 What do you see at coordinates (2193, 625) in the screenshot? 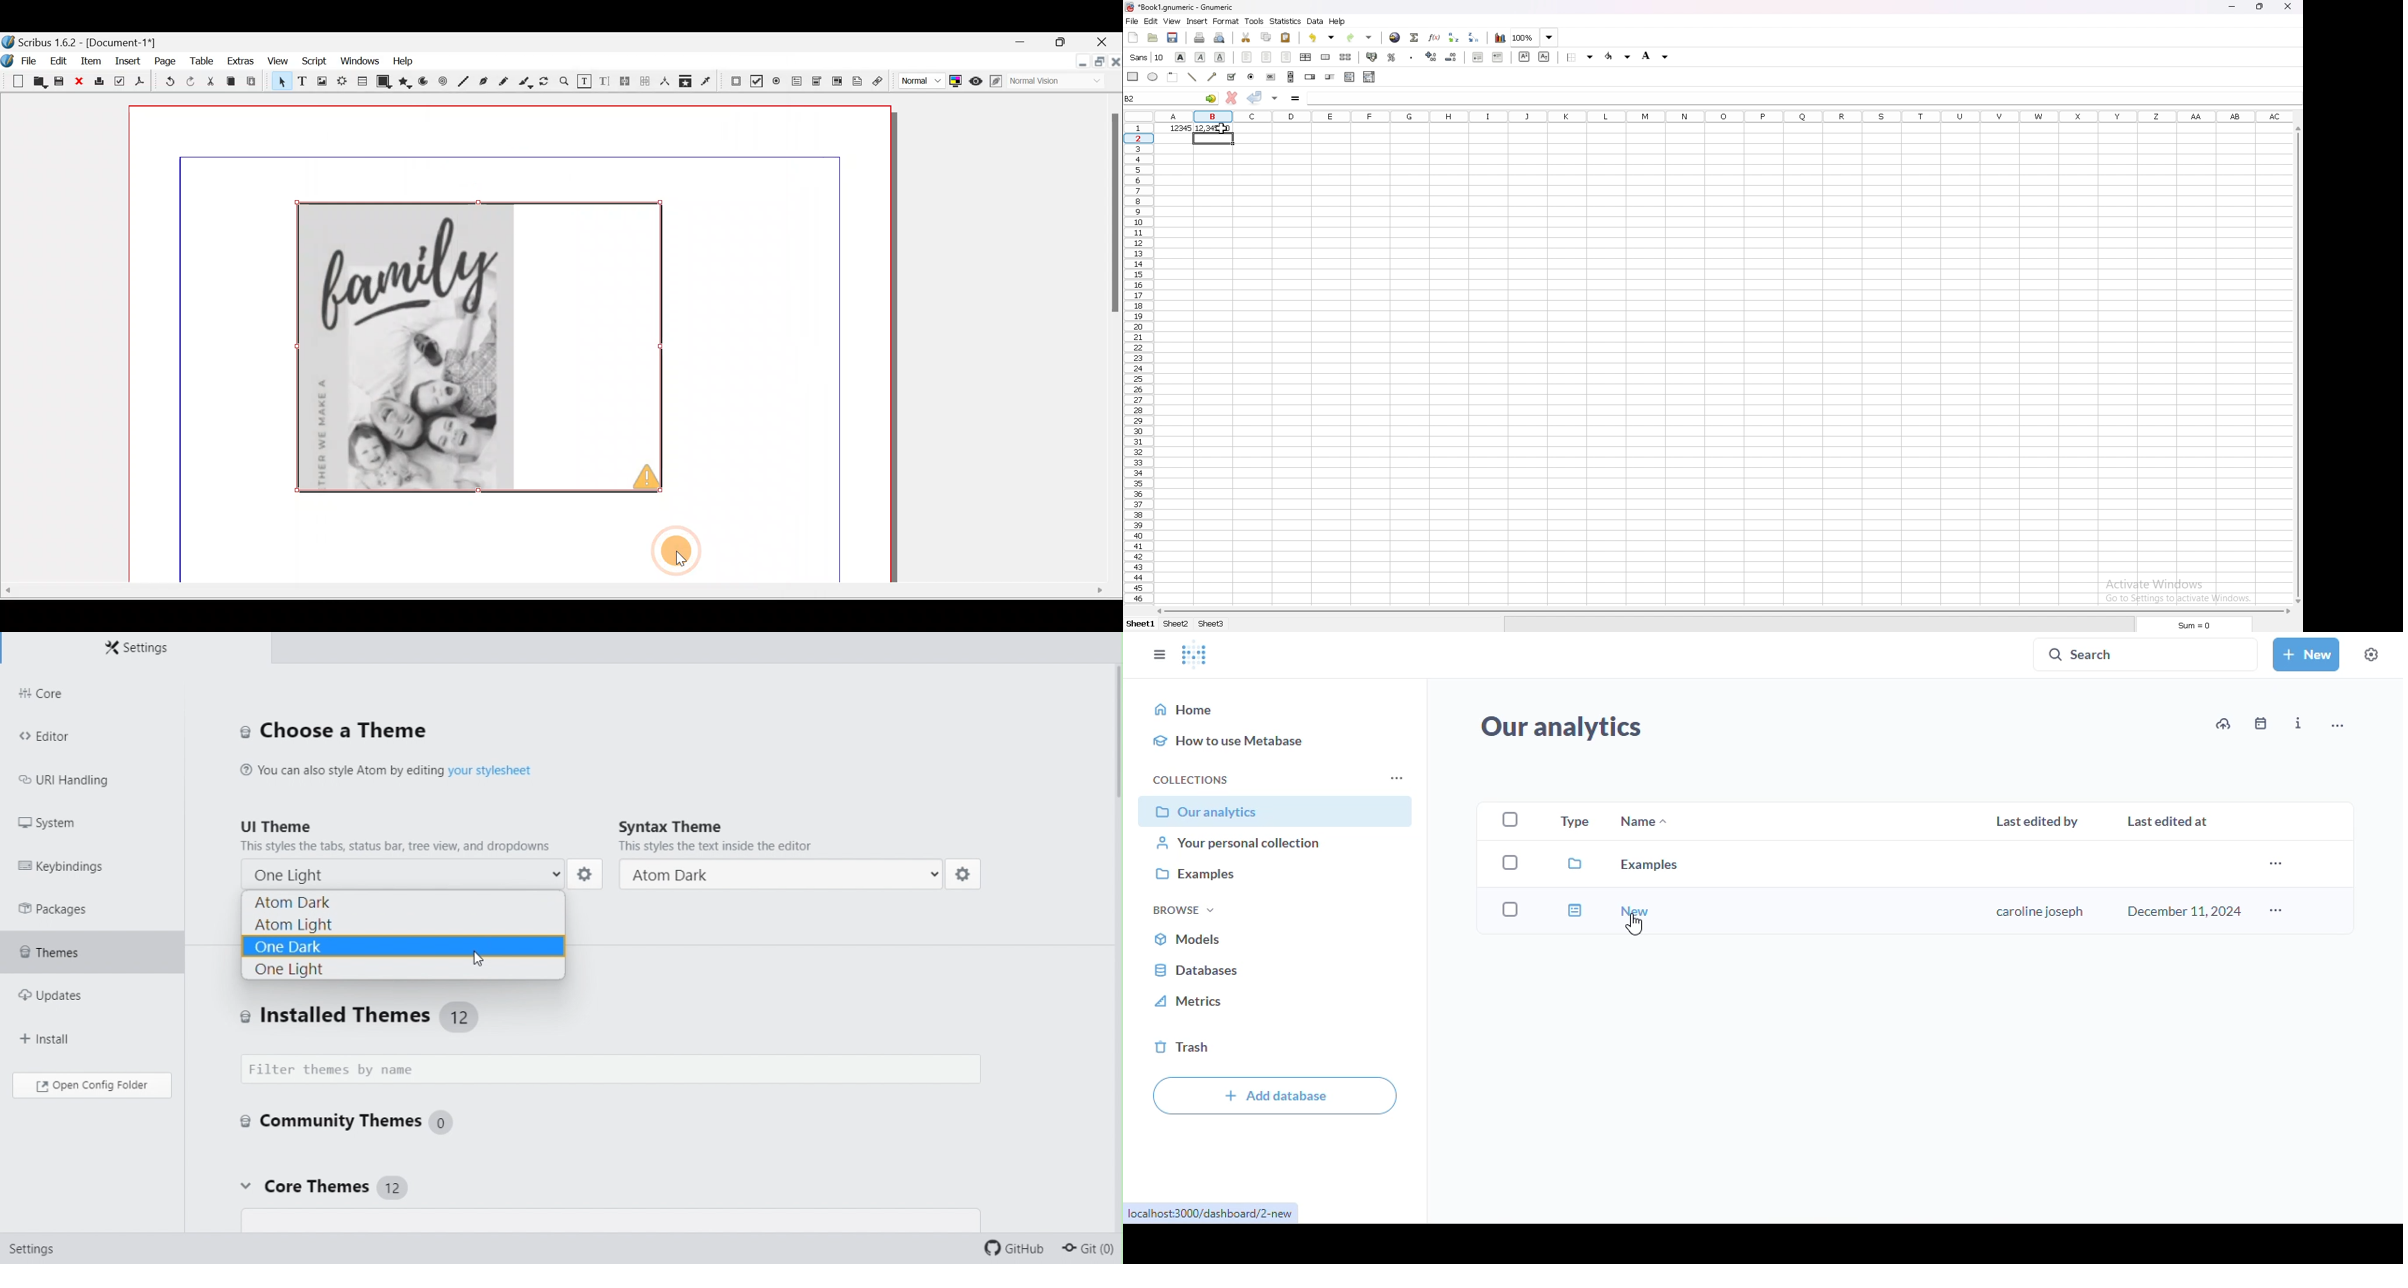
I see `sum=0` at bounding box center [2193, 625].